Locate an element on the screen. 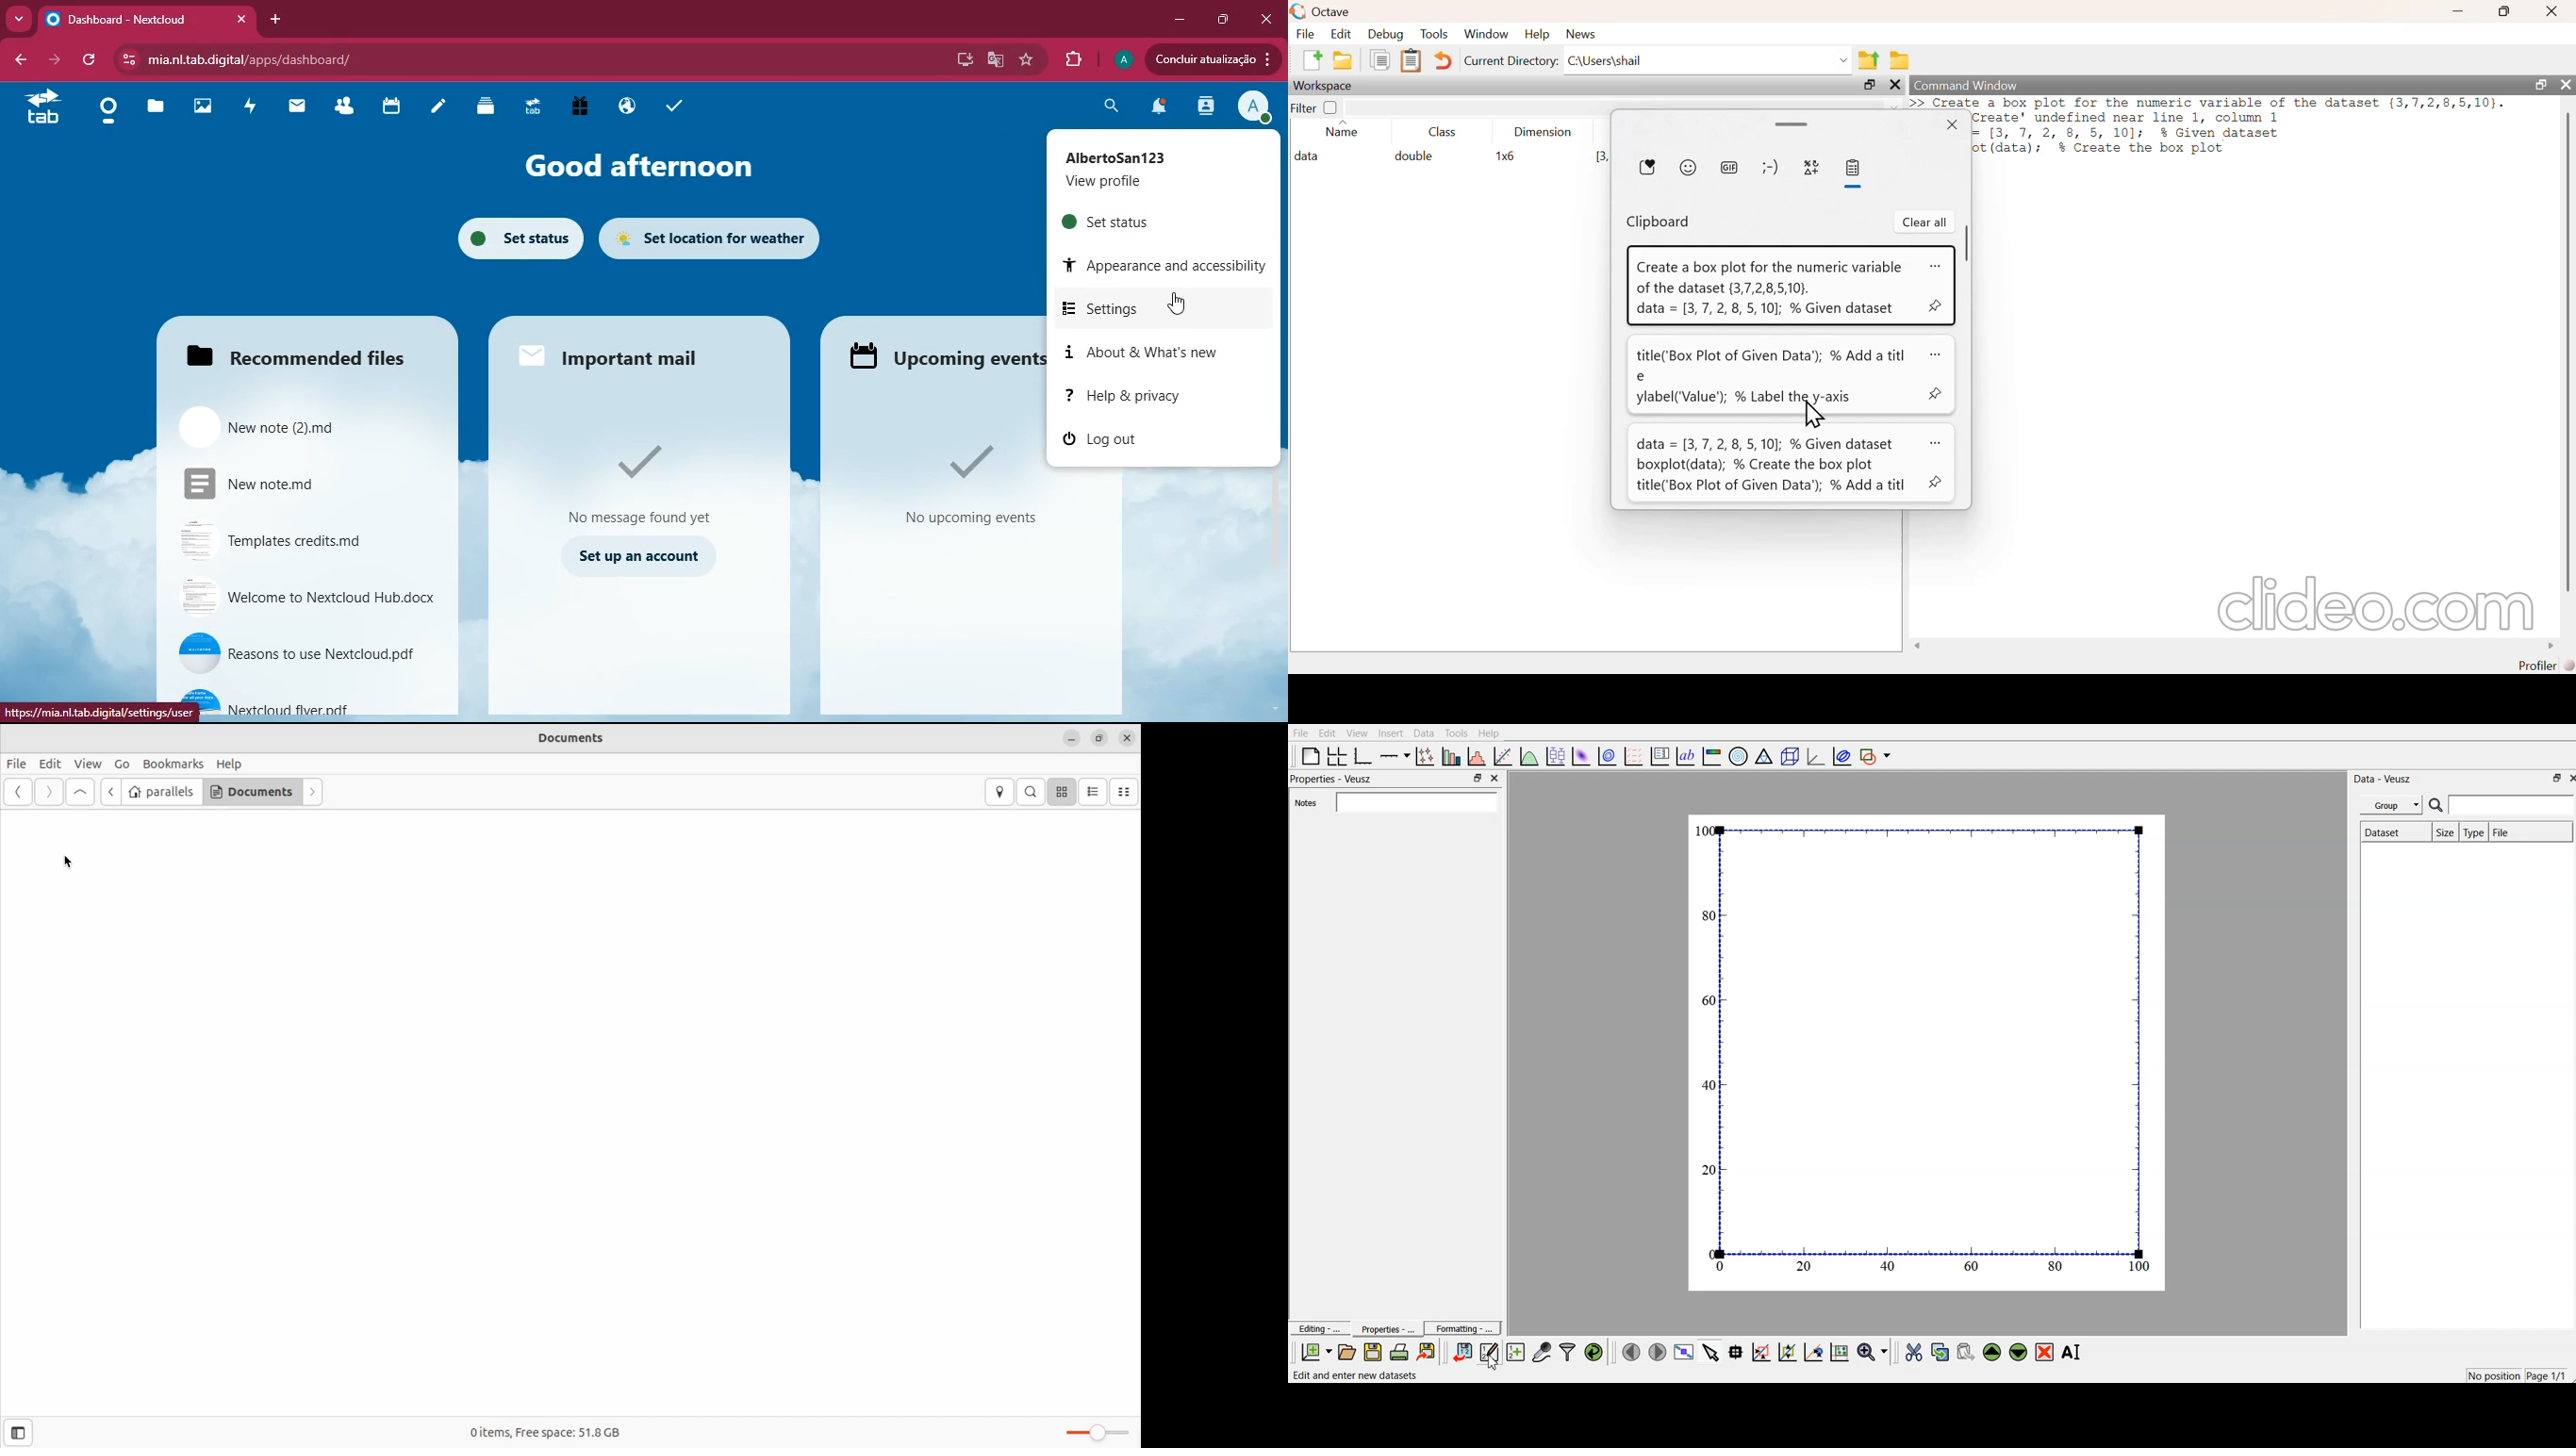 This screenshot has height=1456, width=2576. Enter dataset into Veusz is located at coordinates (1461, 1352).